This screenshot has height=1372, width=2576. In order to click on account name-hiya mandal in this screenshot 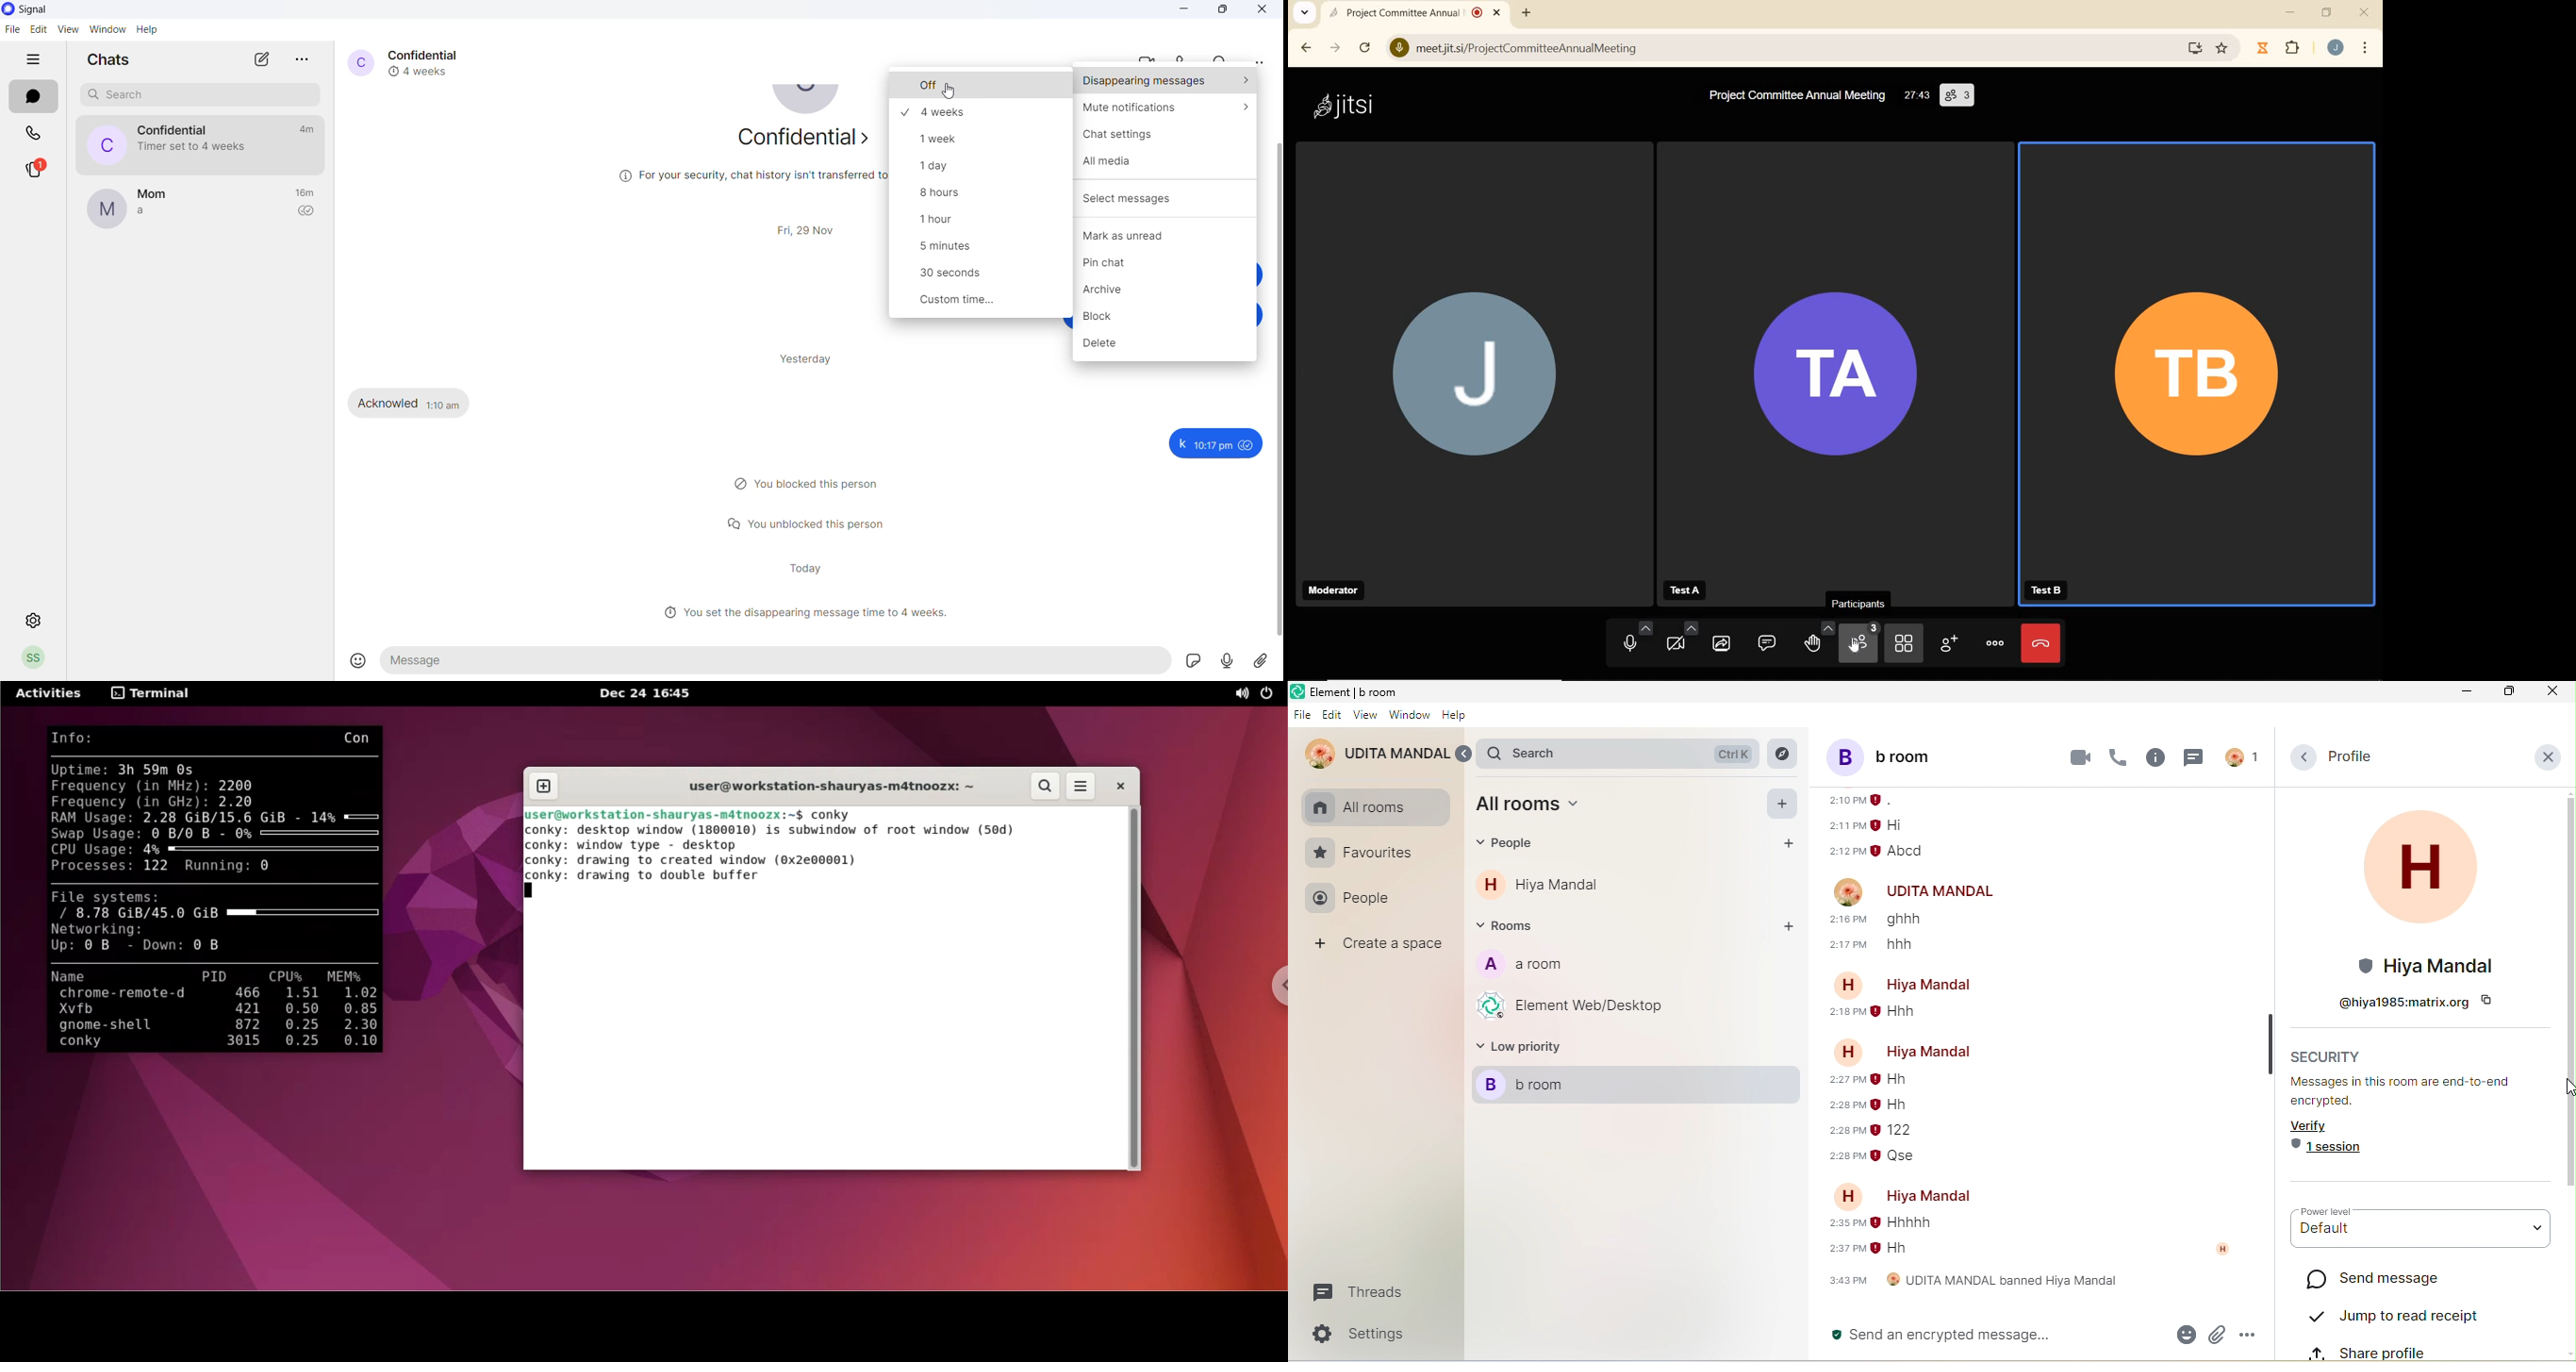, I will do `click(1913, 1195)`.